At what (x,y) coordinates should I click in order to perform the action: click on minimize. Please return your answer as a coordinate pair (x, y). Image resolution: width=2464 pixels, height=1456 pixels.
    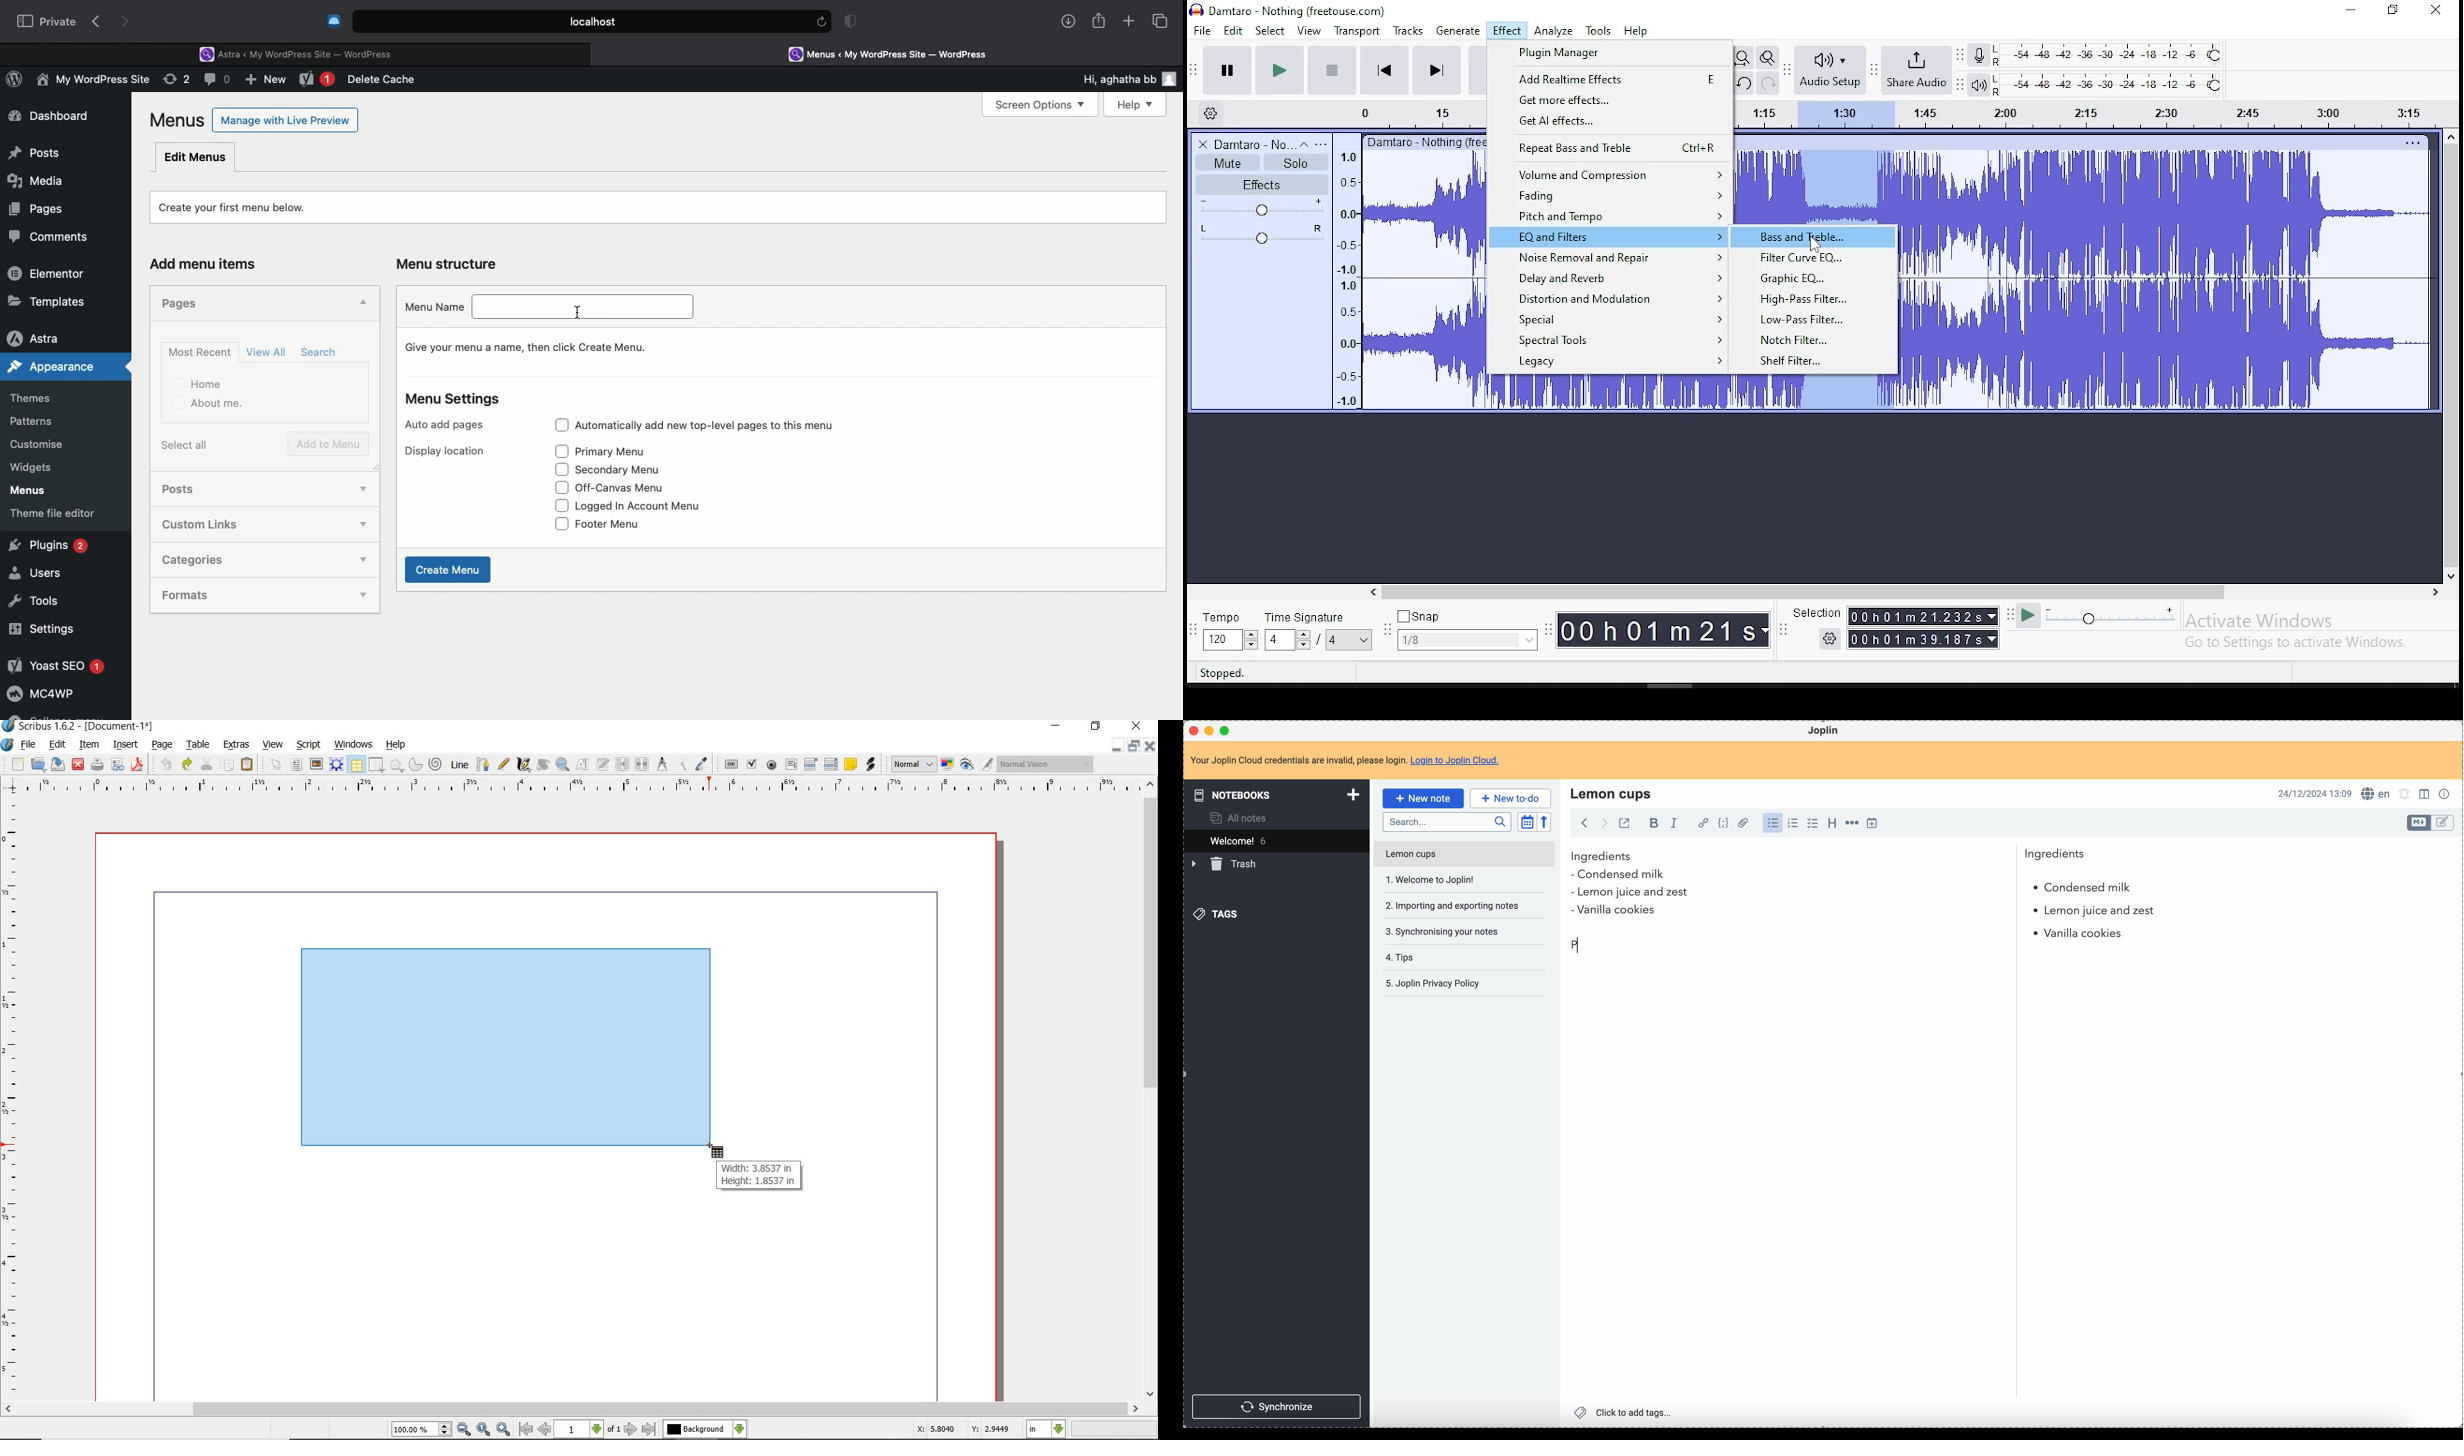
    Looking at the image, I should click on (1211, 732).